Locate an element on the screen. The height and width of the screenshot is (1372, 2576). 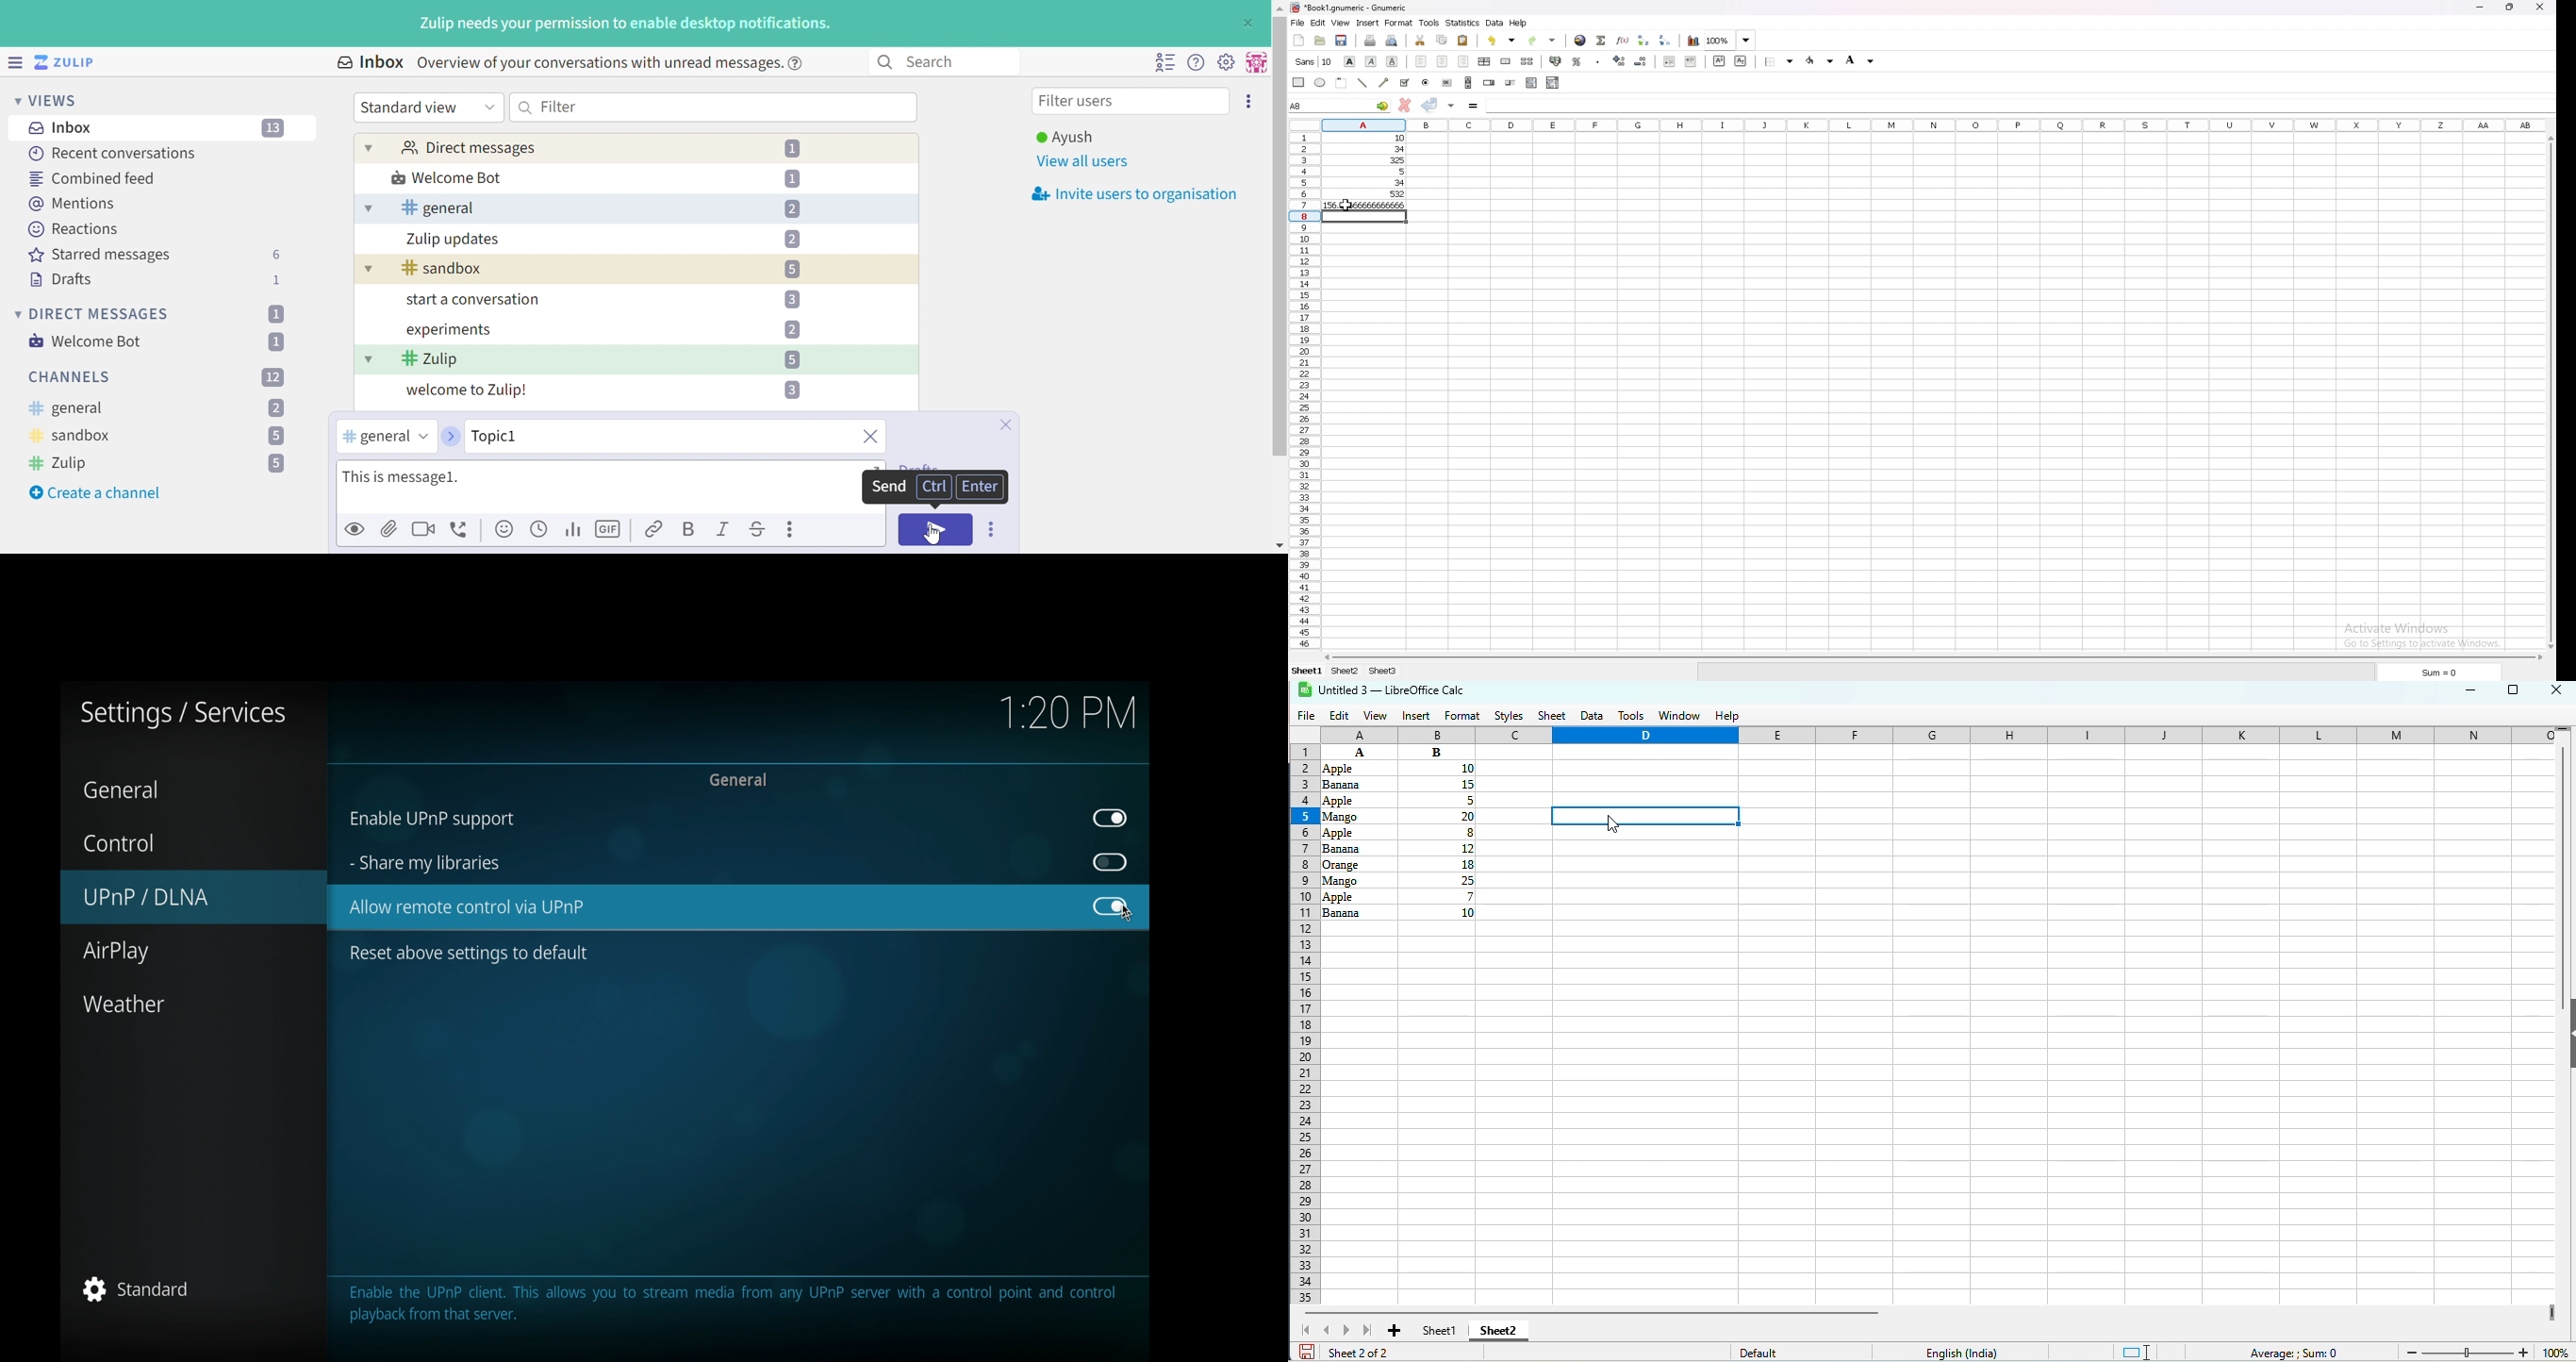
Add video call is located at coordinates (423, 529).